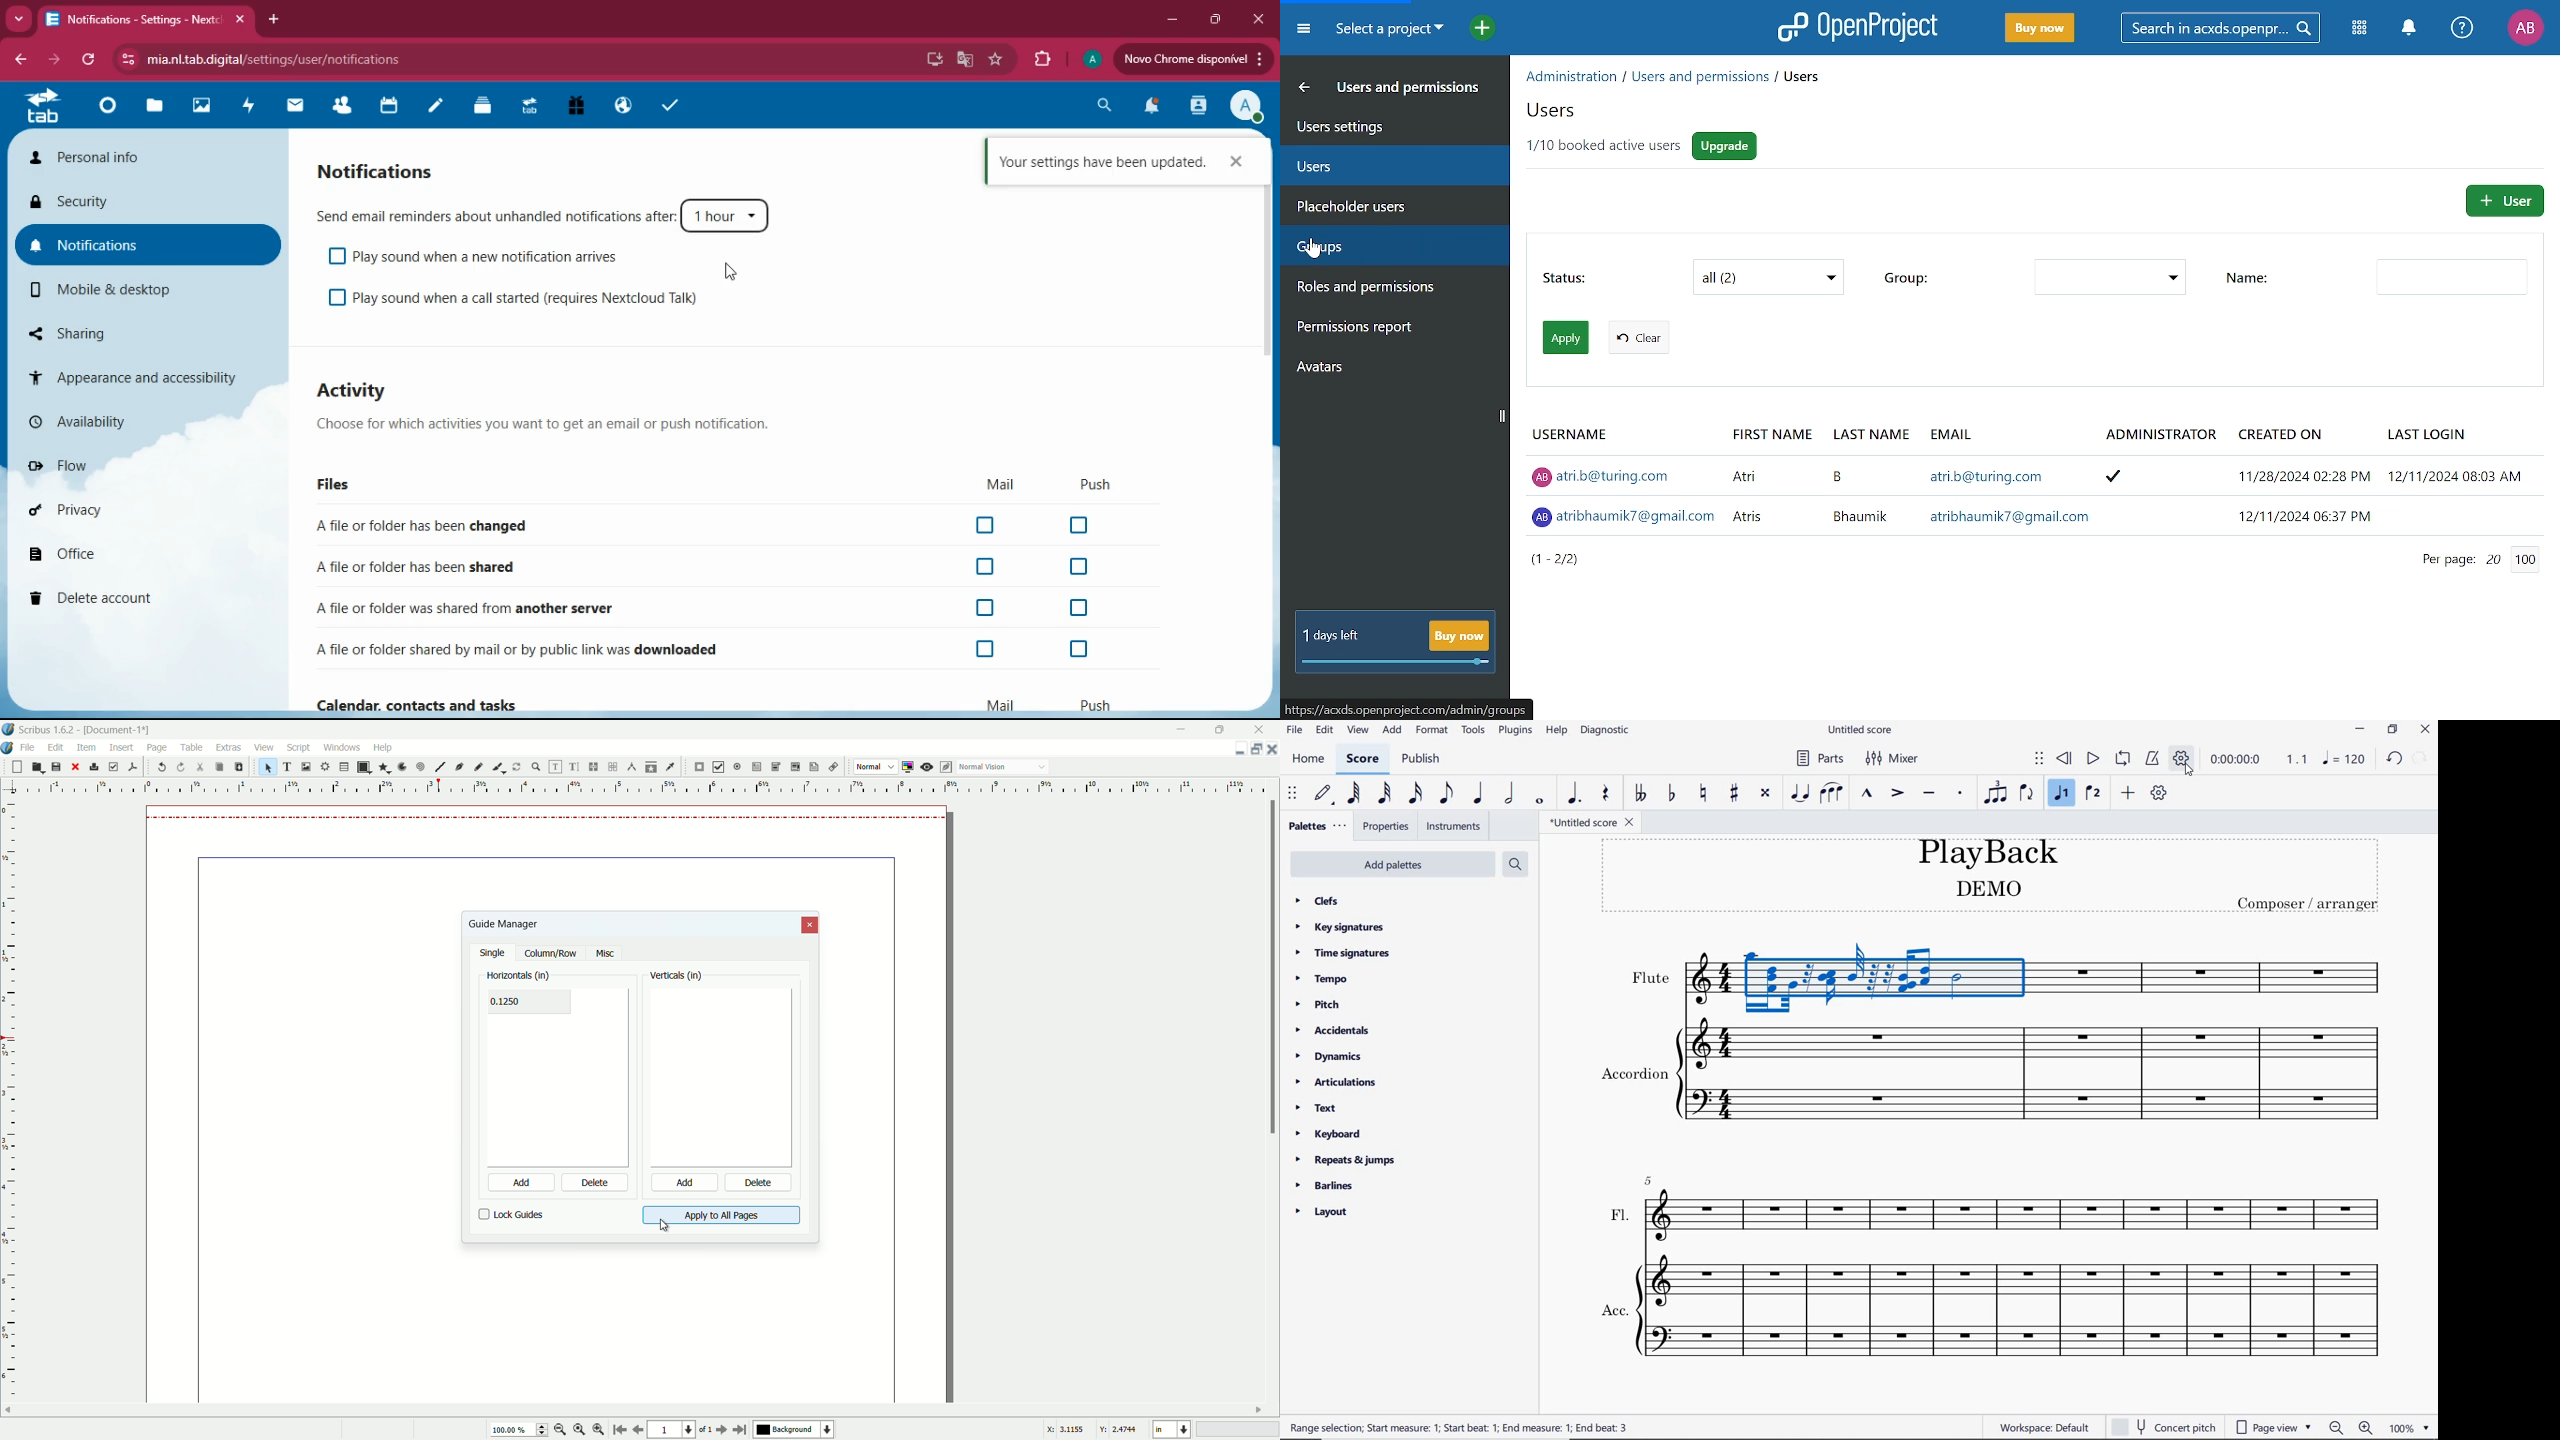  Describe the element at coordinates (1334, 1032) in the screenshot. I see `accidentals` at that location.